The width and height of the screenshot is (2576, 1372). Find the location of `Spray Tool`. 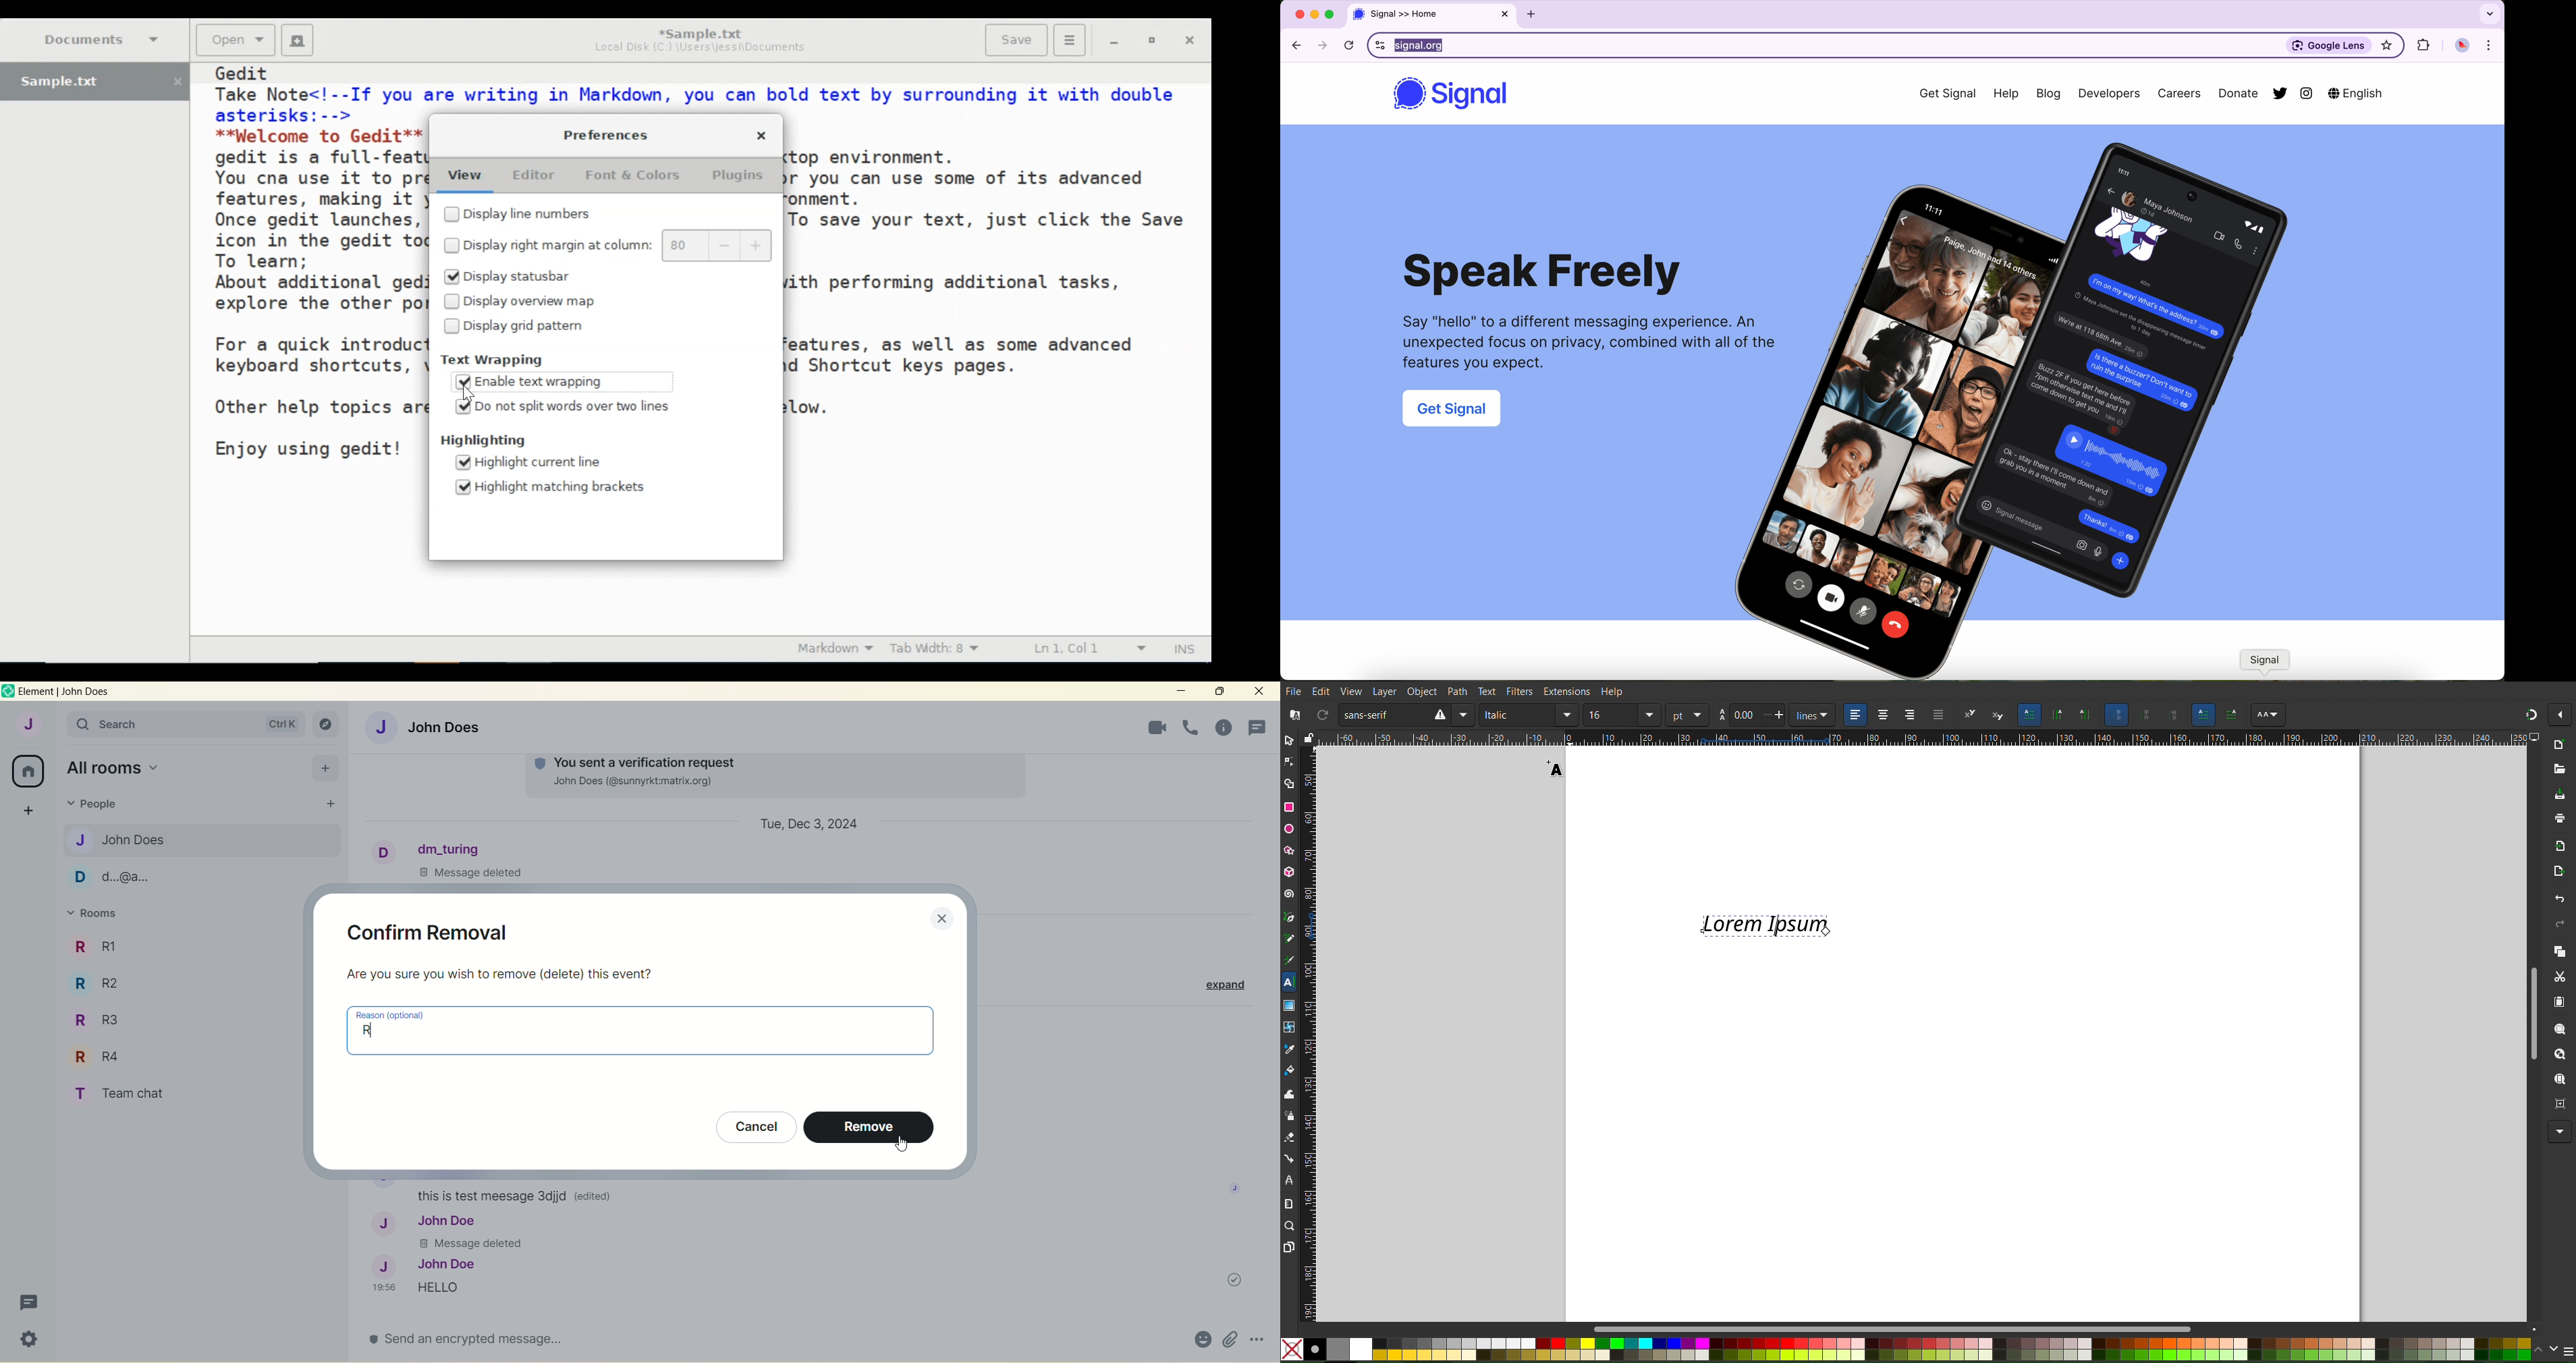

Spray Tool is located at coordinates (1290, 1115).